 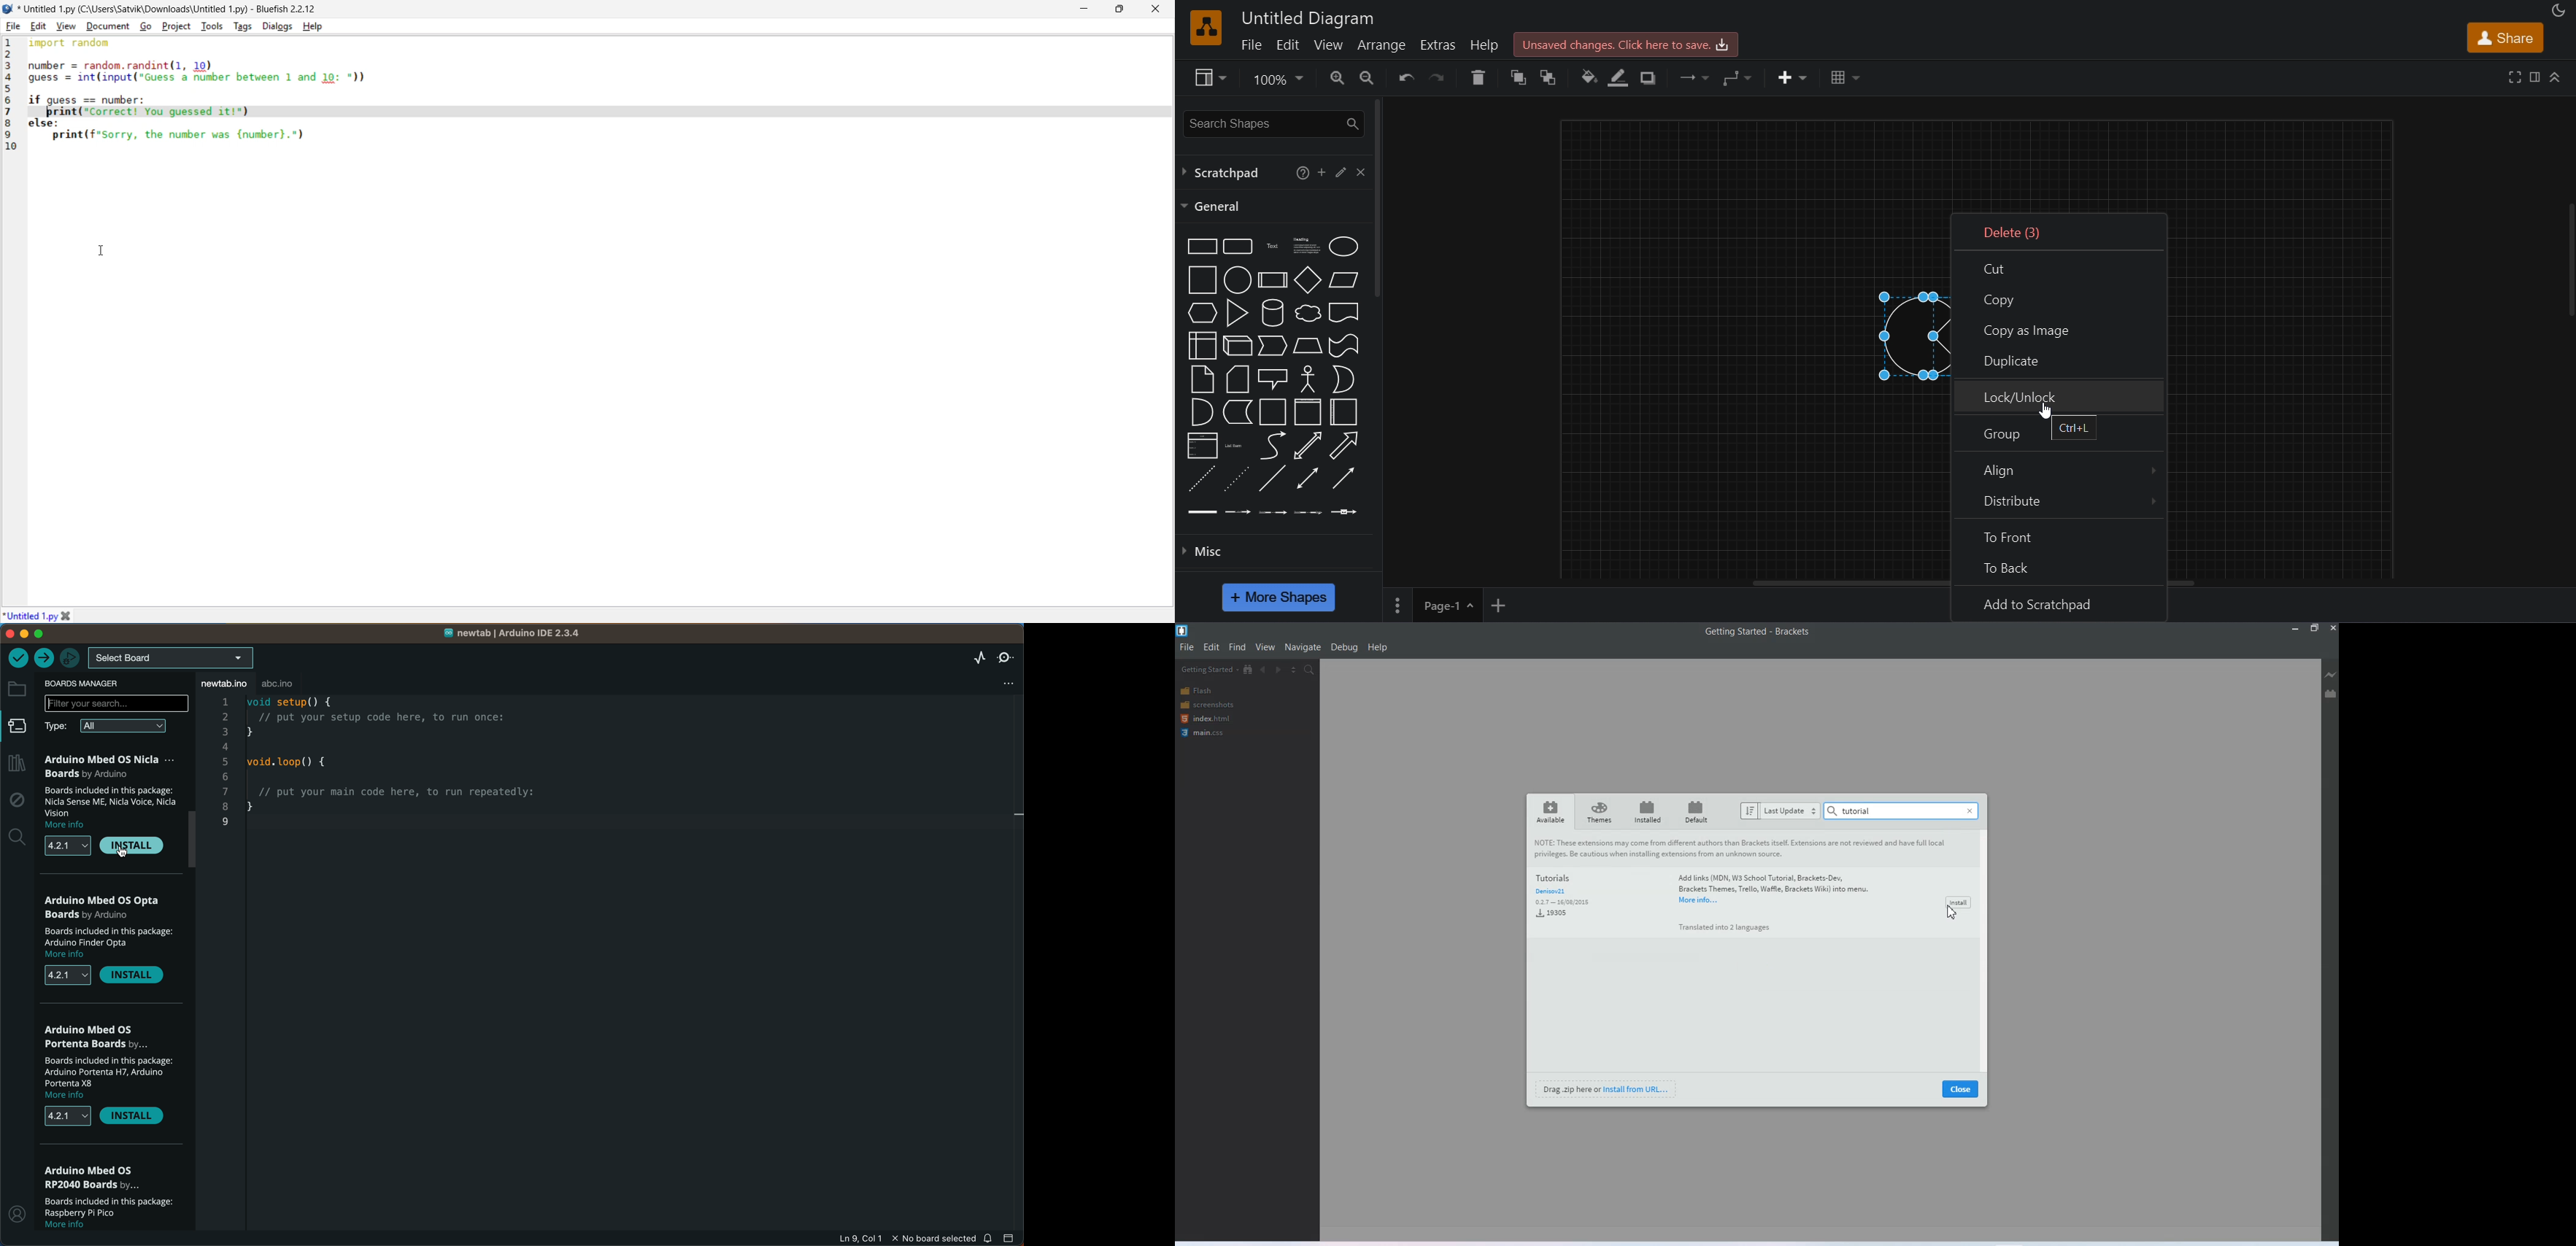 What do you see at coordinates (1236, 245) in the screenshot?
I see `rounded rectangle` at bounding box center [1236, 245].